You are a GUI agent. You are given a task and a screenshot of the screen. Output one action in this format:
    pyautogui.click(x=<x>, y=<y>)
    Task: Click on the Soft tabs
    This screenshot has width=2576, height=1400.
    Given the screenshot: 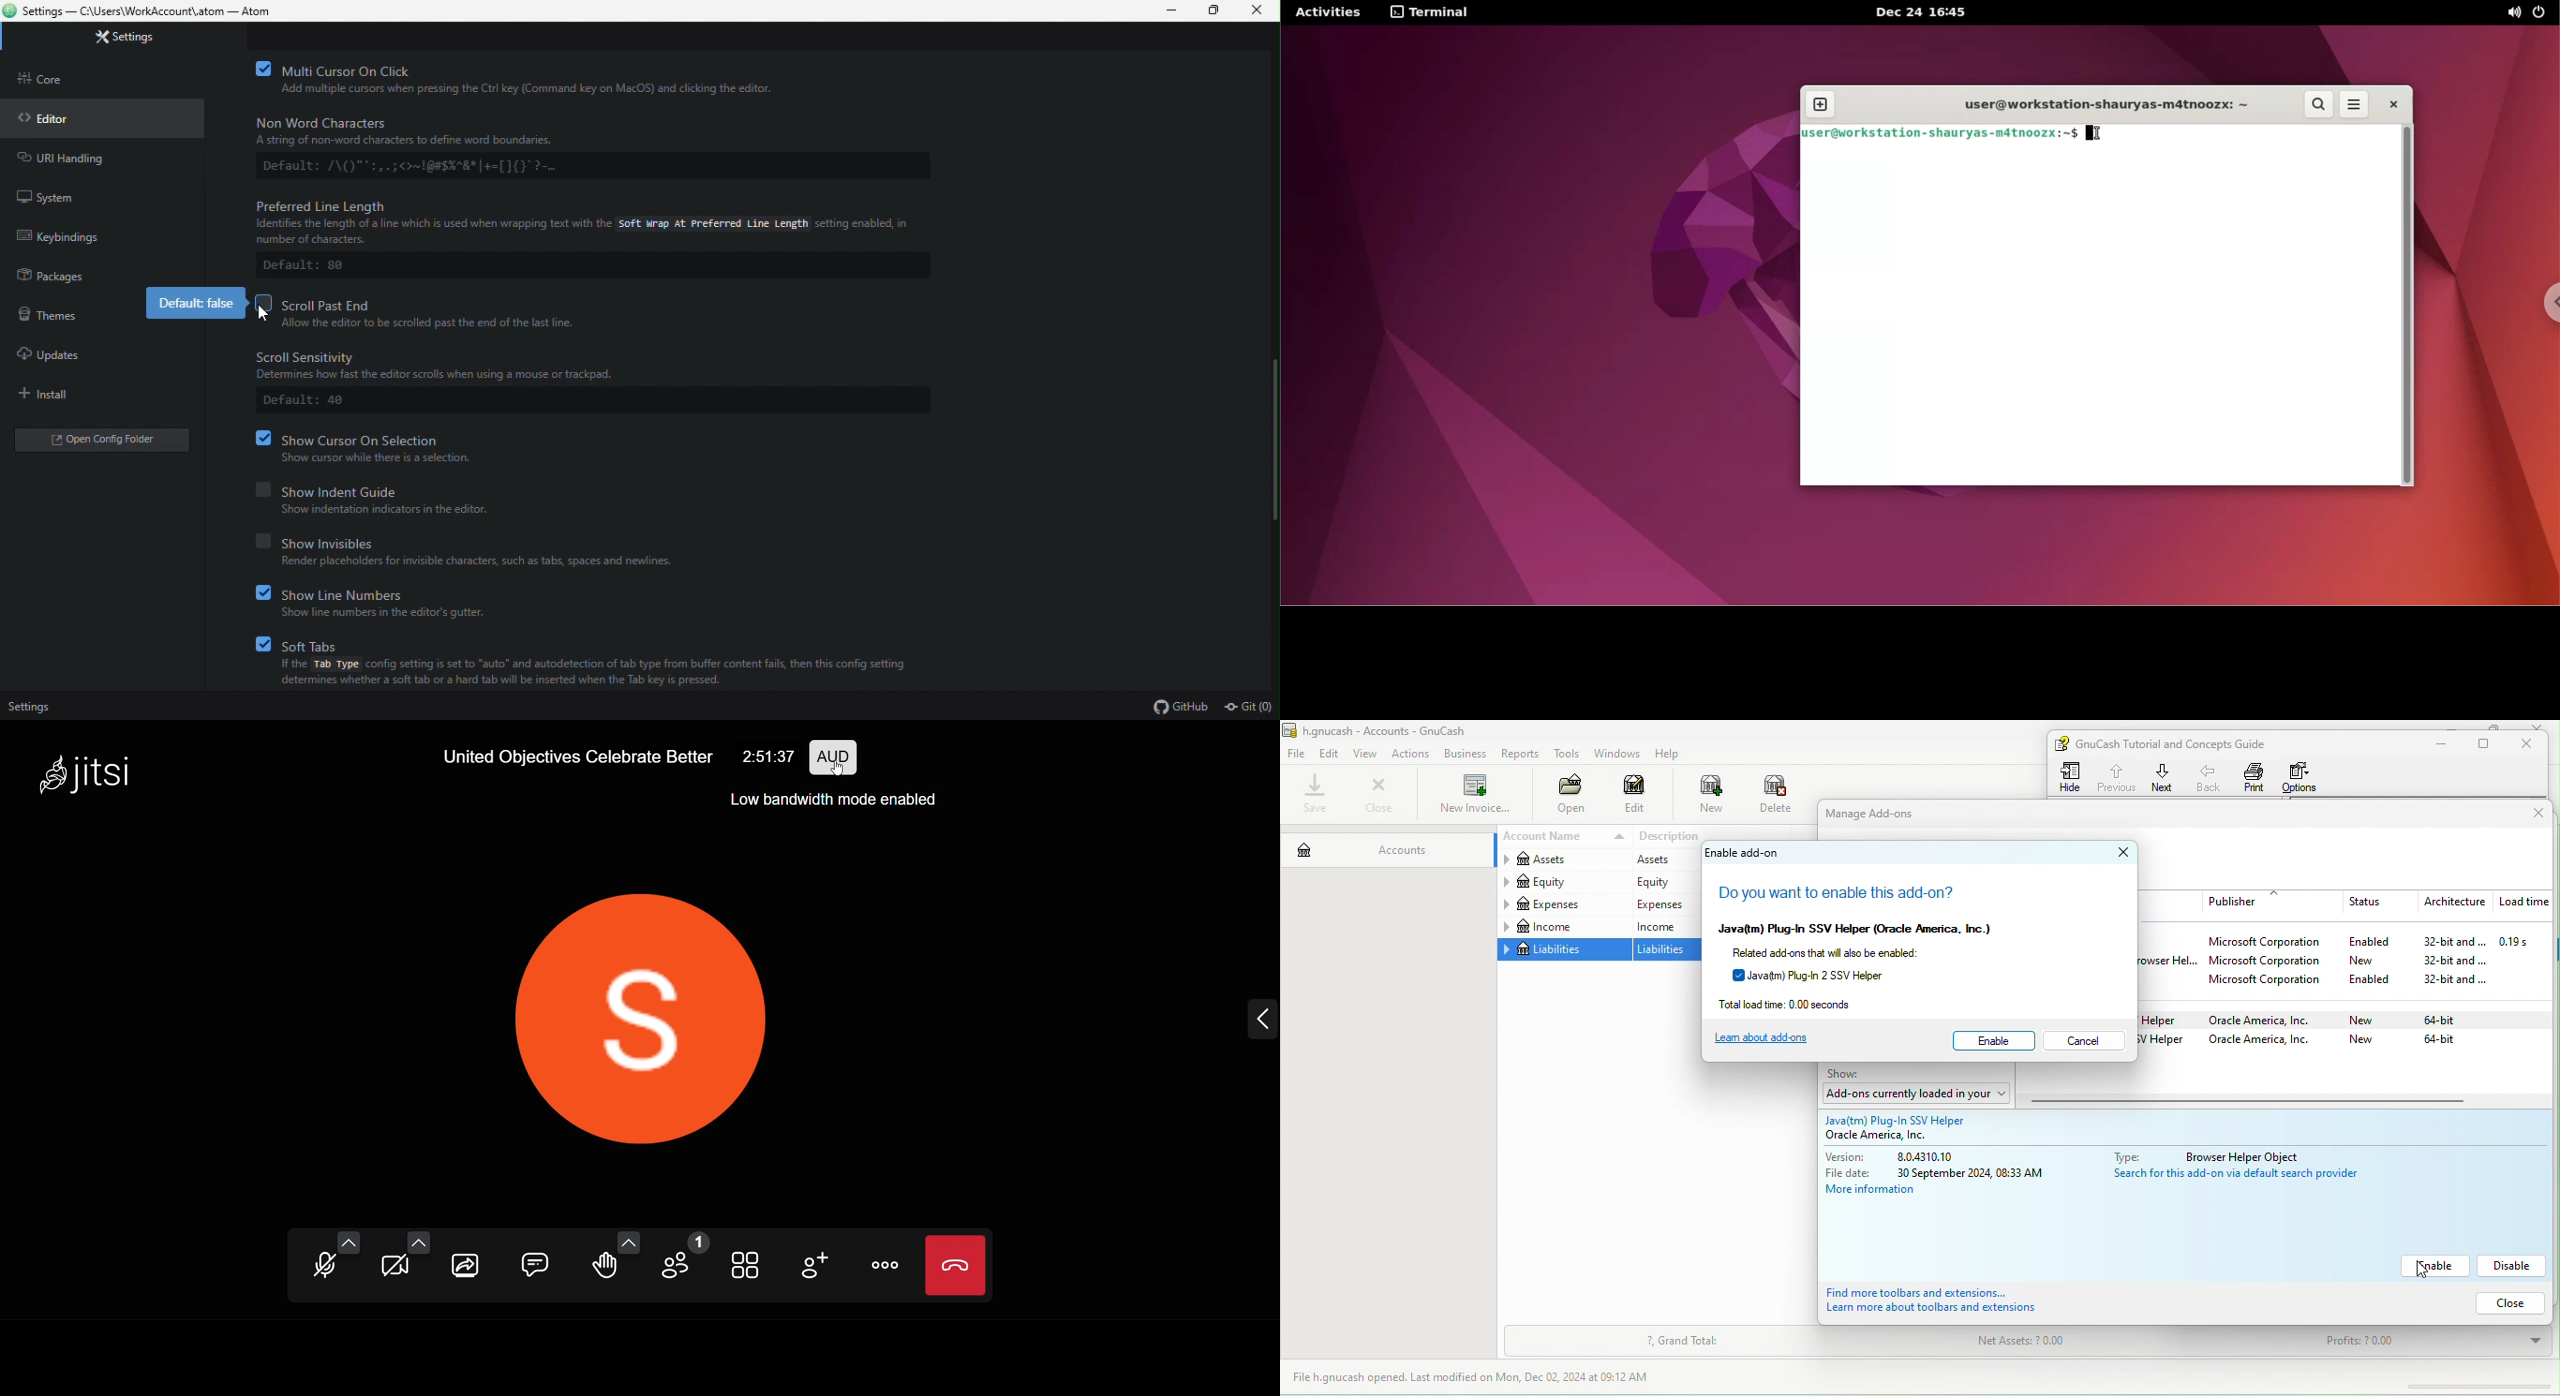 What is the action you would take?
    pyautogui.click(x=591, y=642)
    